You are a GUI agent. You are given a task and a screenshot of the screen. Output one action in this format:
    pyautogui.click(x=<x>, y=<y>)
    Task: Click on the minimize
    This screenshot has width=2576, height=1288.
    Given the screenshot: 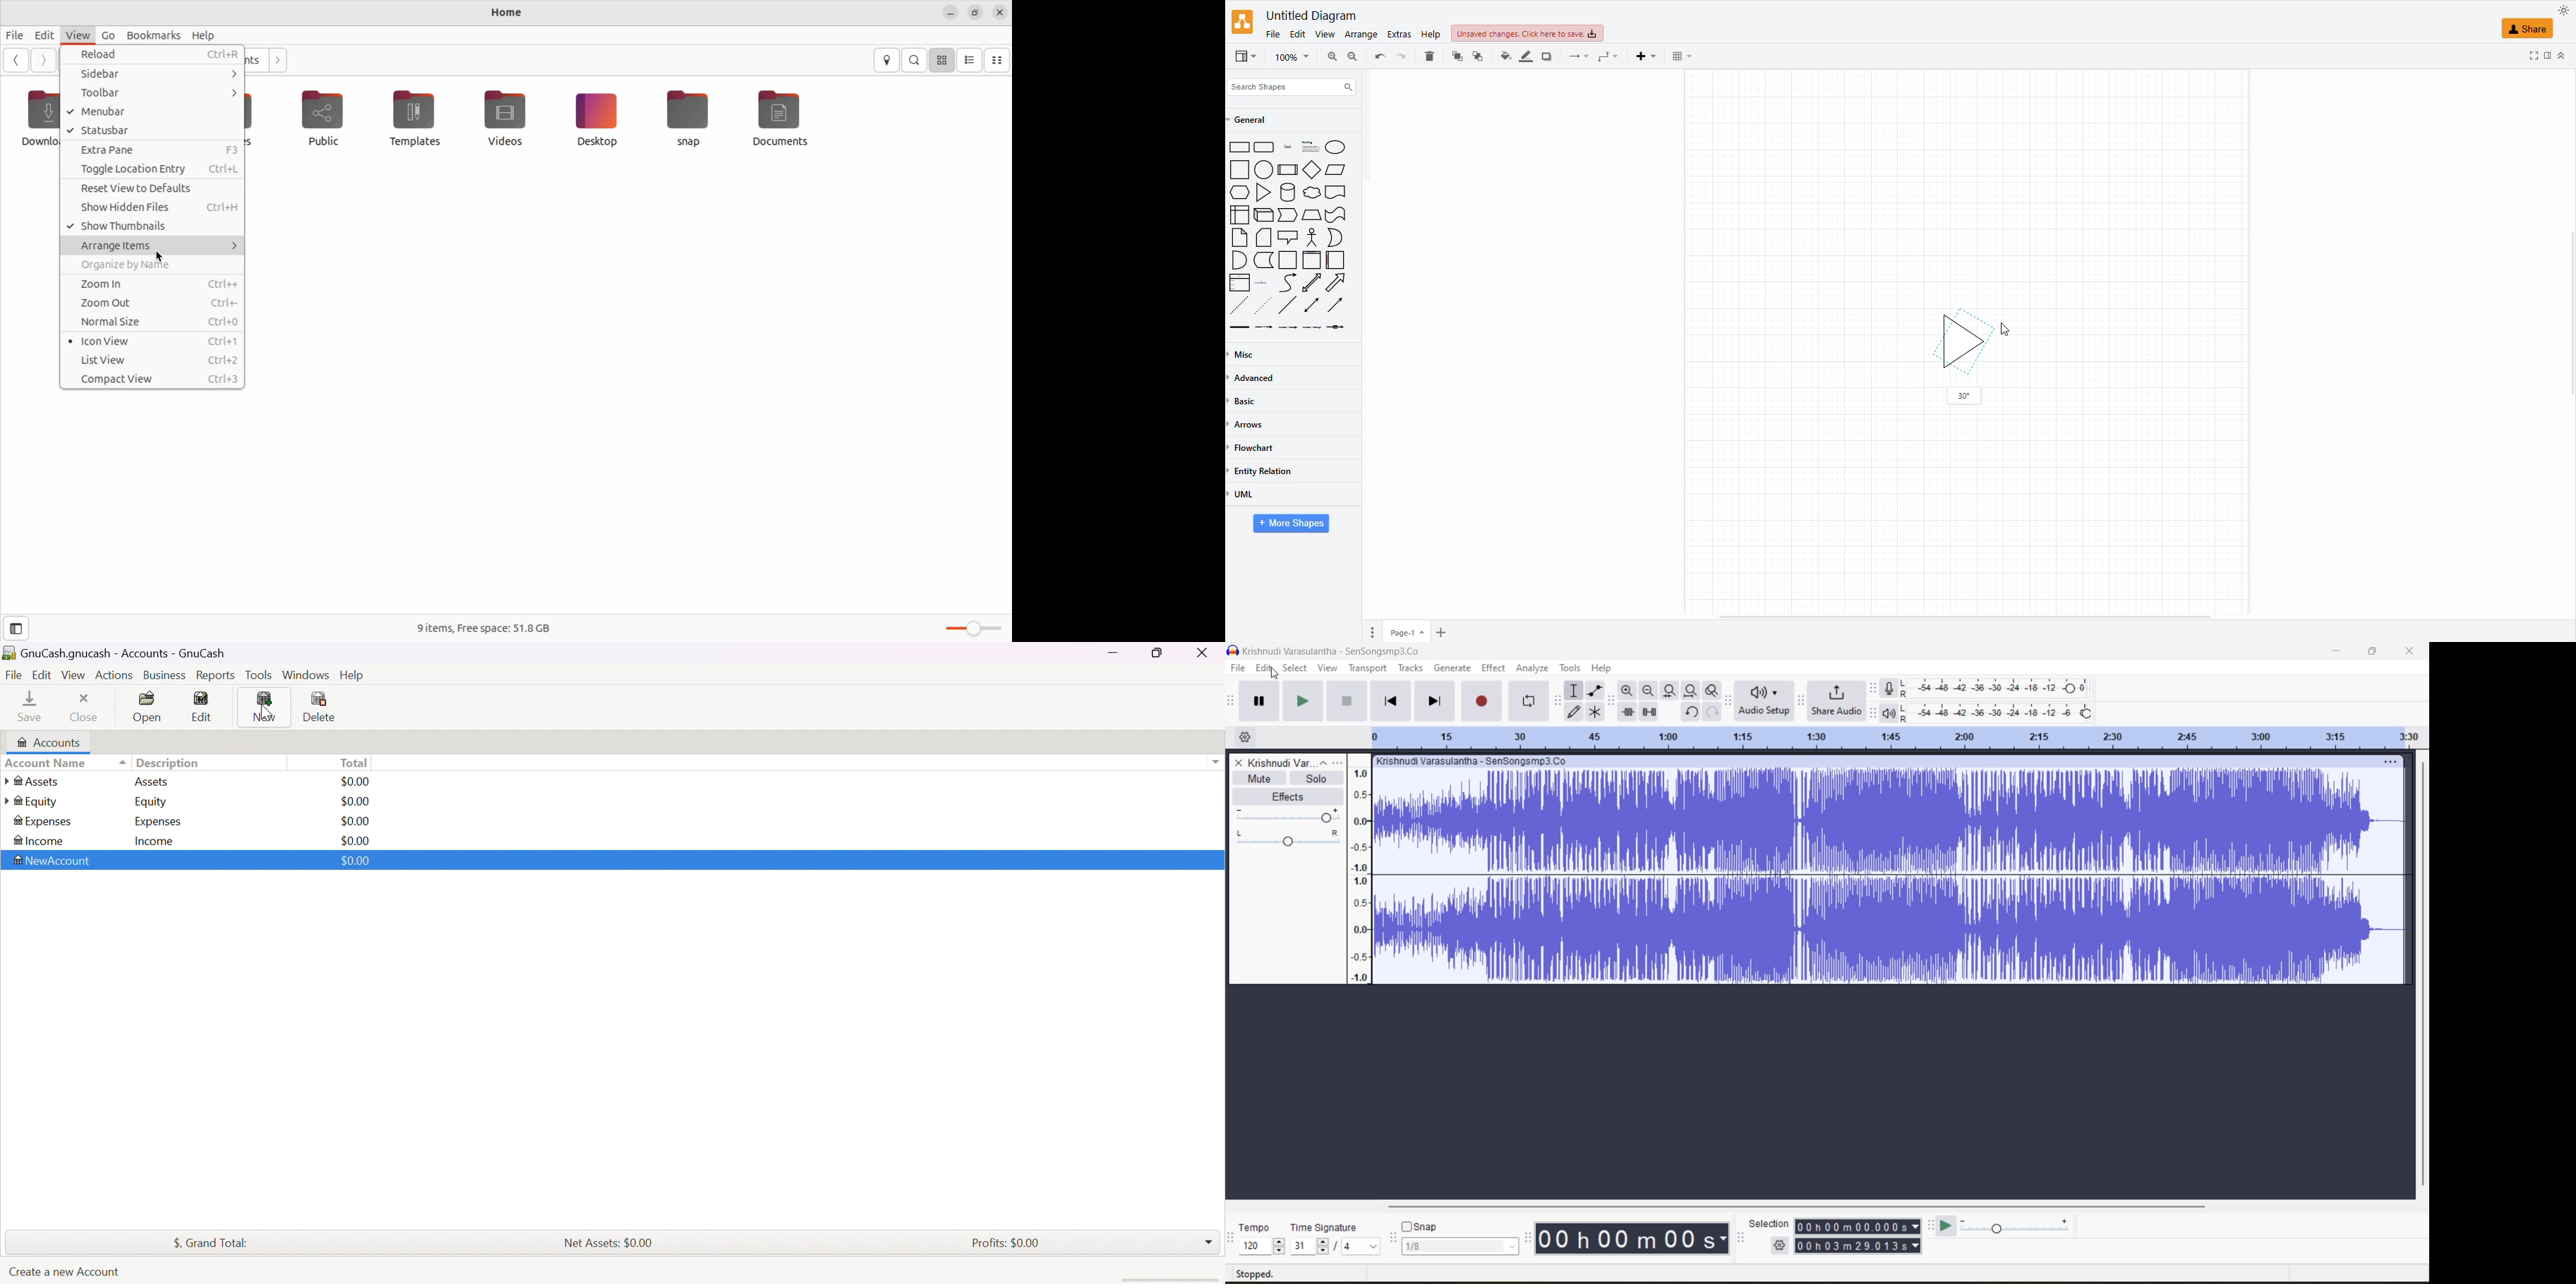 What is the action you would take?
    pyautogui.click(x=2340, y=653)
    